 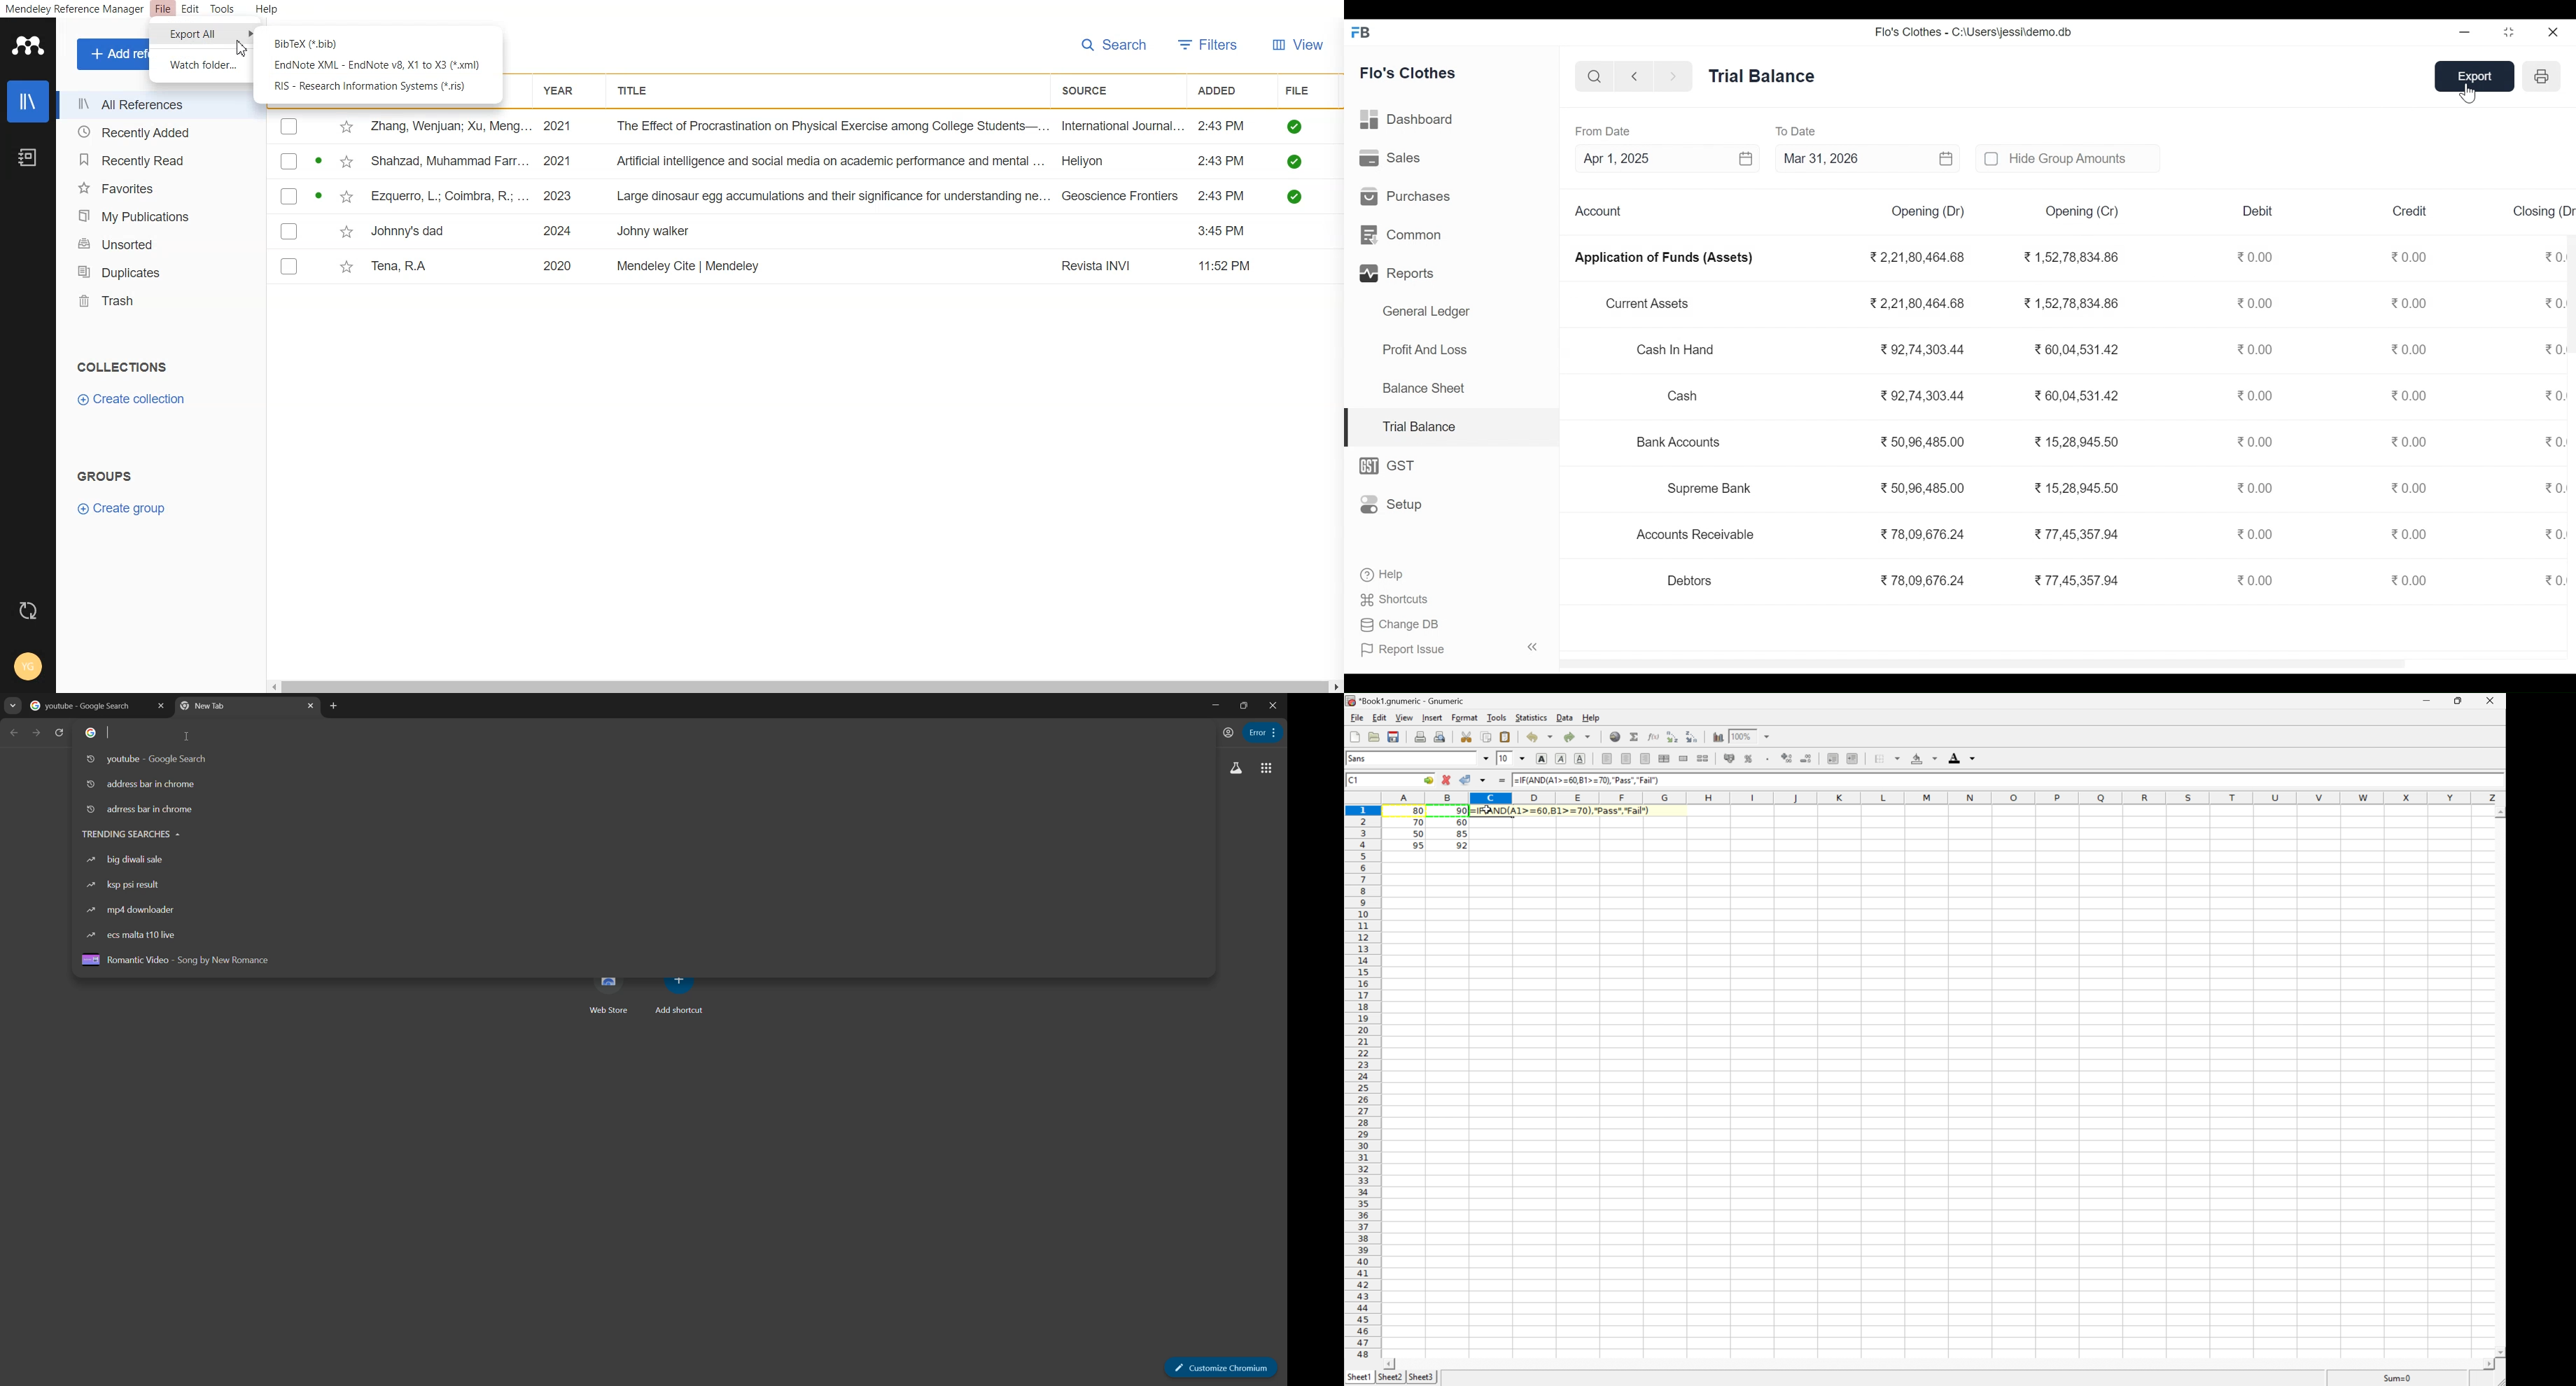 I want to click on 60, so click(x=1461, y=822).